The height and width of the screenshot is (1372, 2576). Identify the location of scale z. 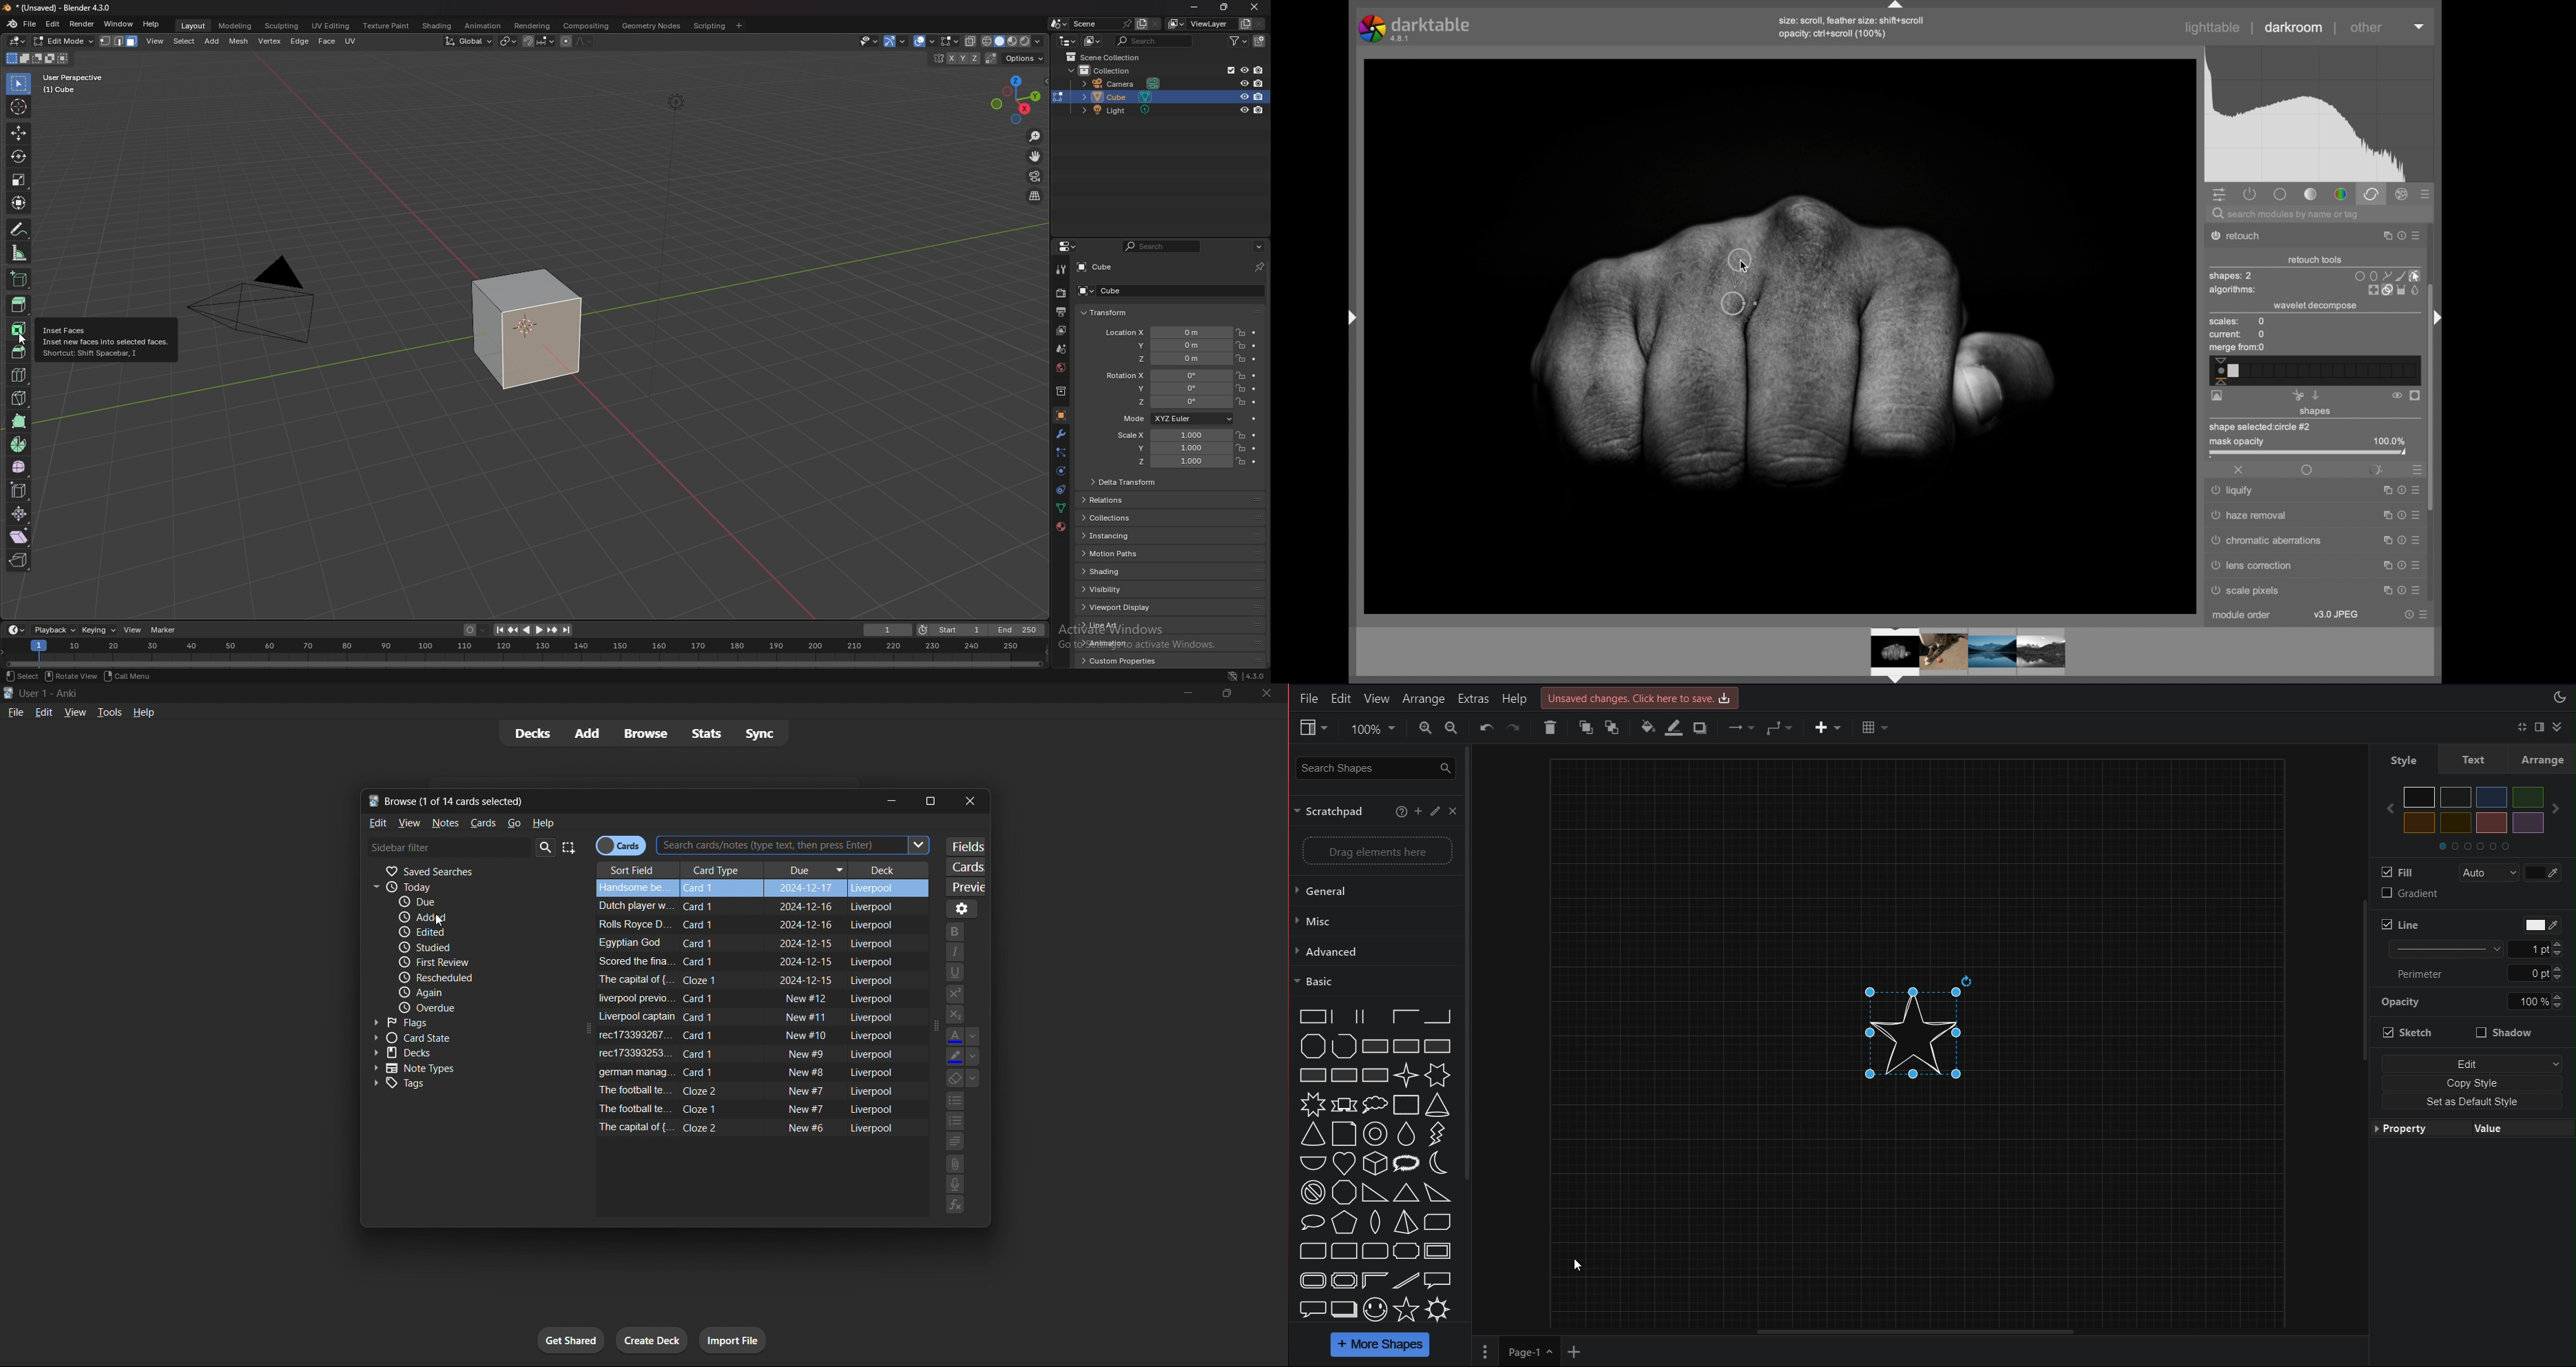
(1173, 462).